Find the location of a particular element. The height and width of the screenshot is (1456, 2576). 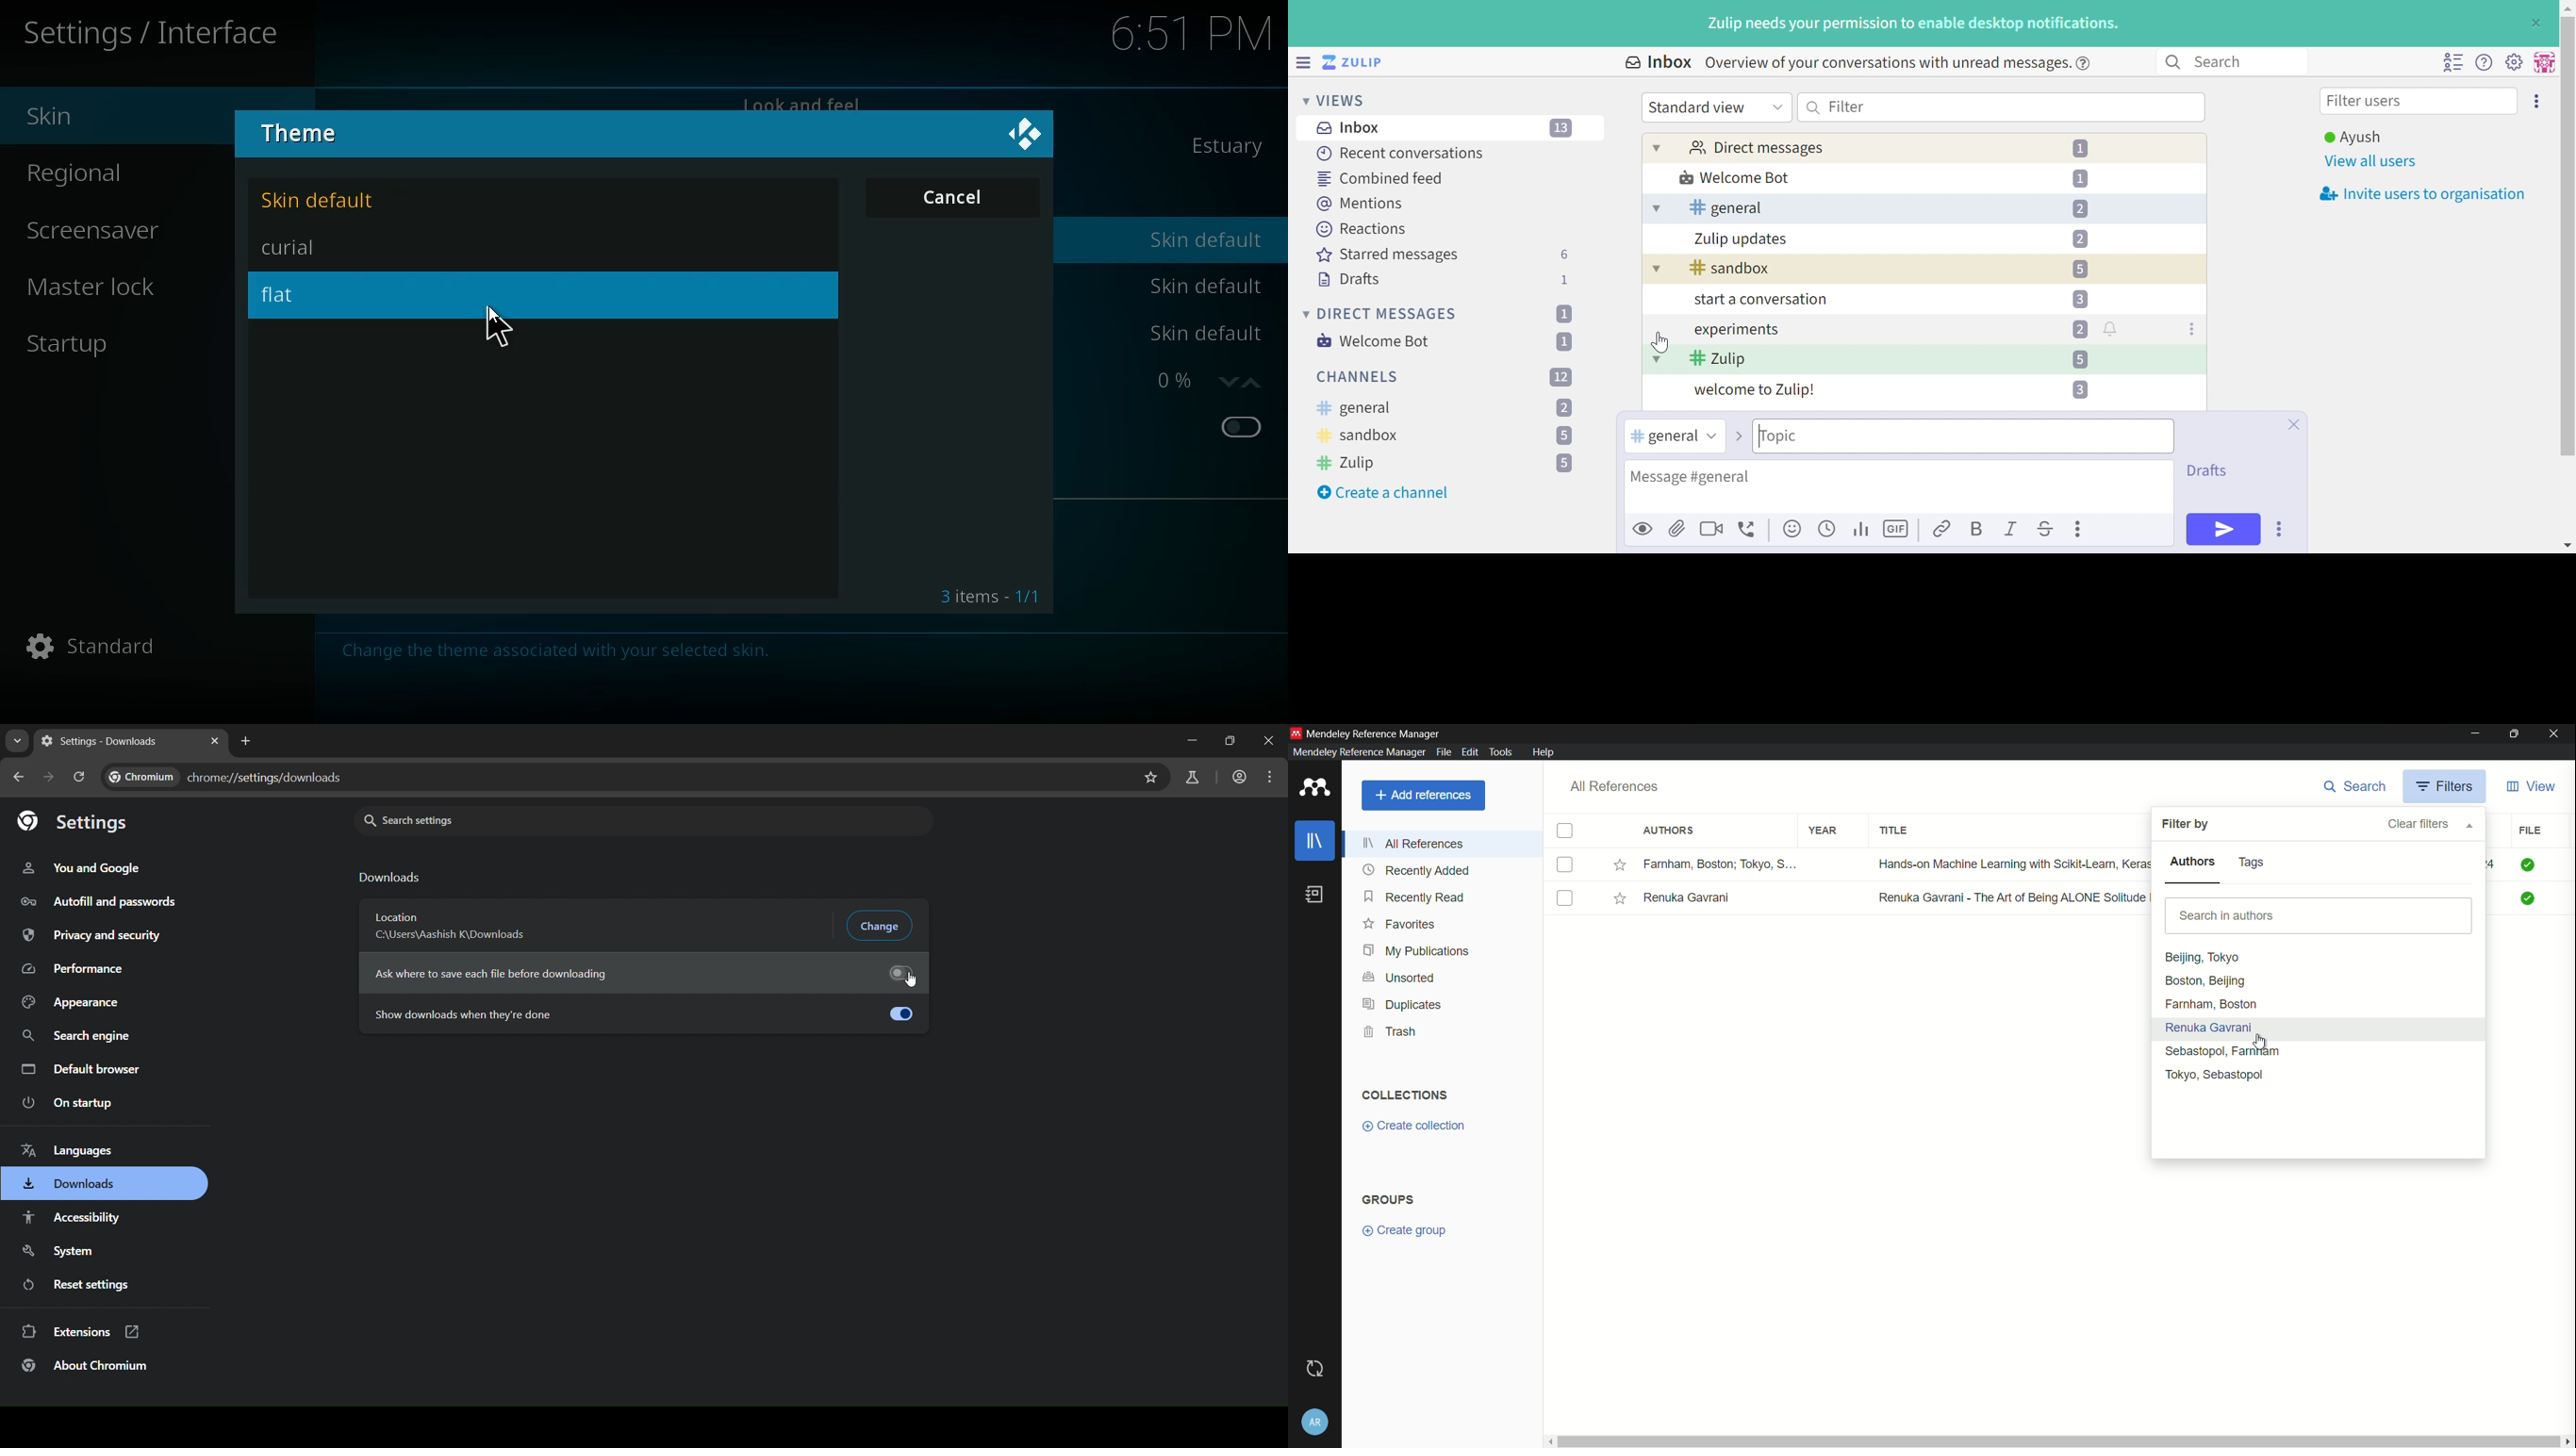

Link is located at coordinates (1943, 531).